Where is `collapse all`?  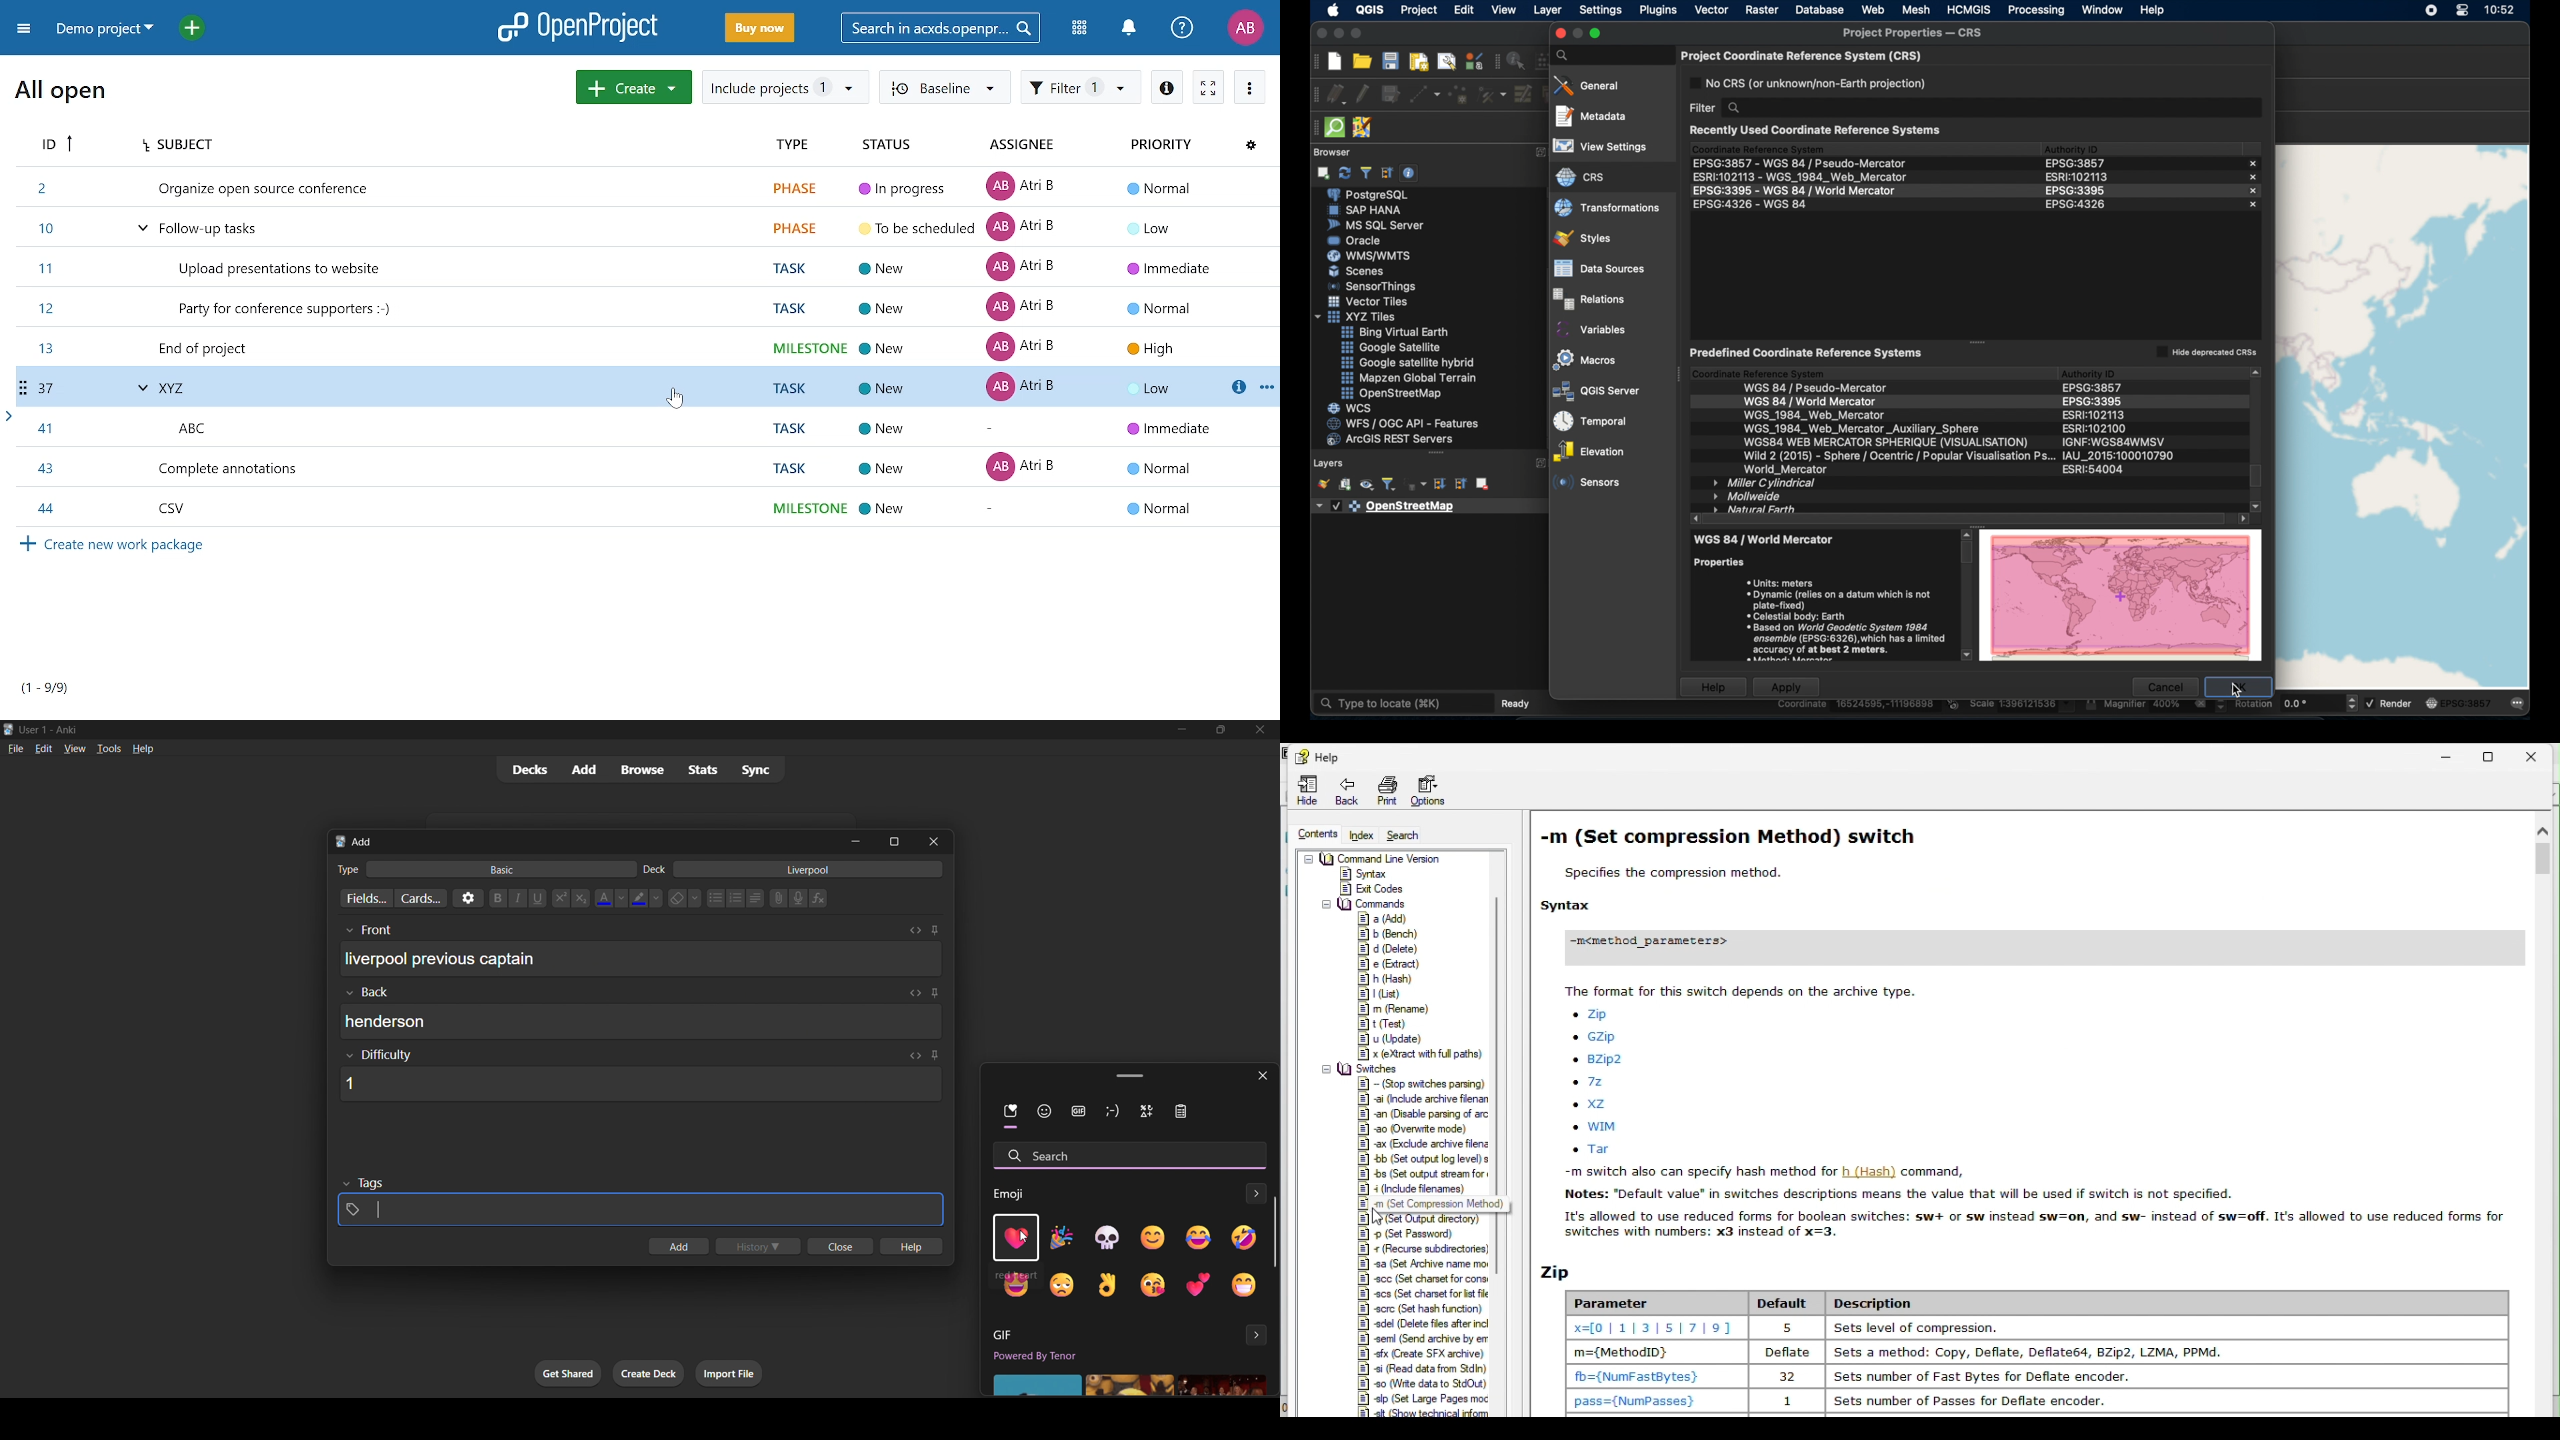 collapse all is located at coordinates (1461, 484).